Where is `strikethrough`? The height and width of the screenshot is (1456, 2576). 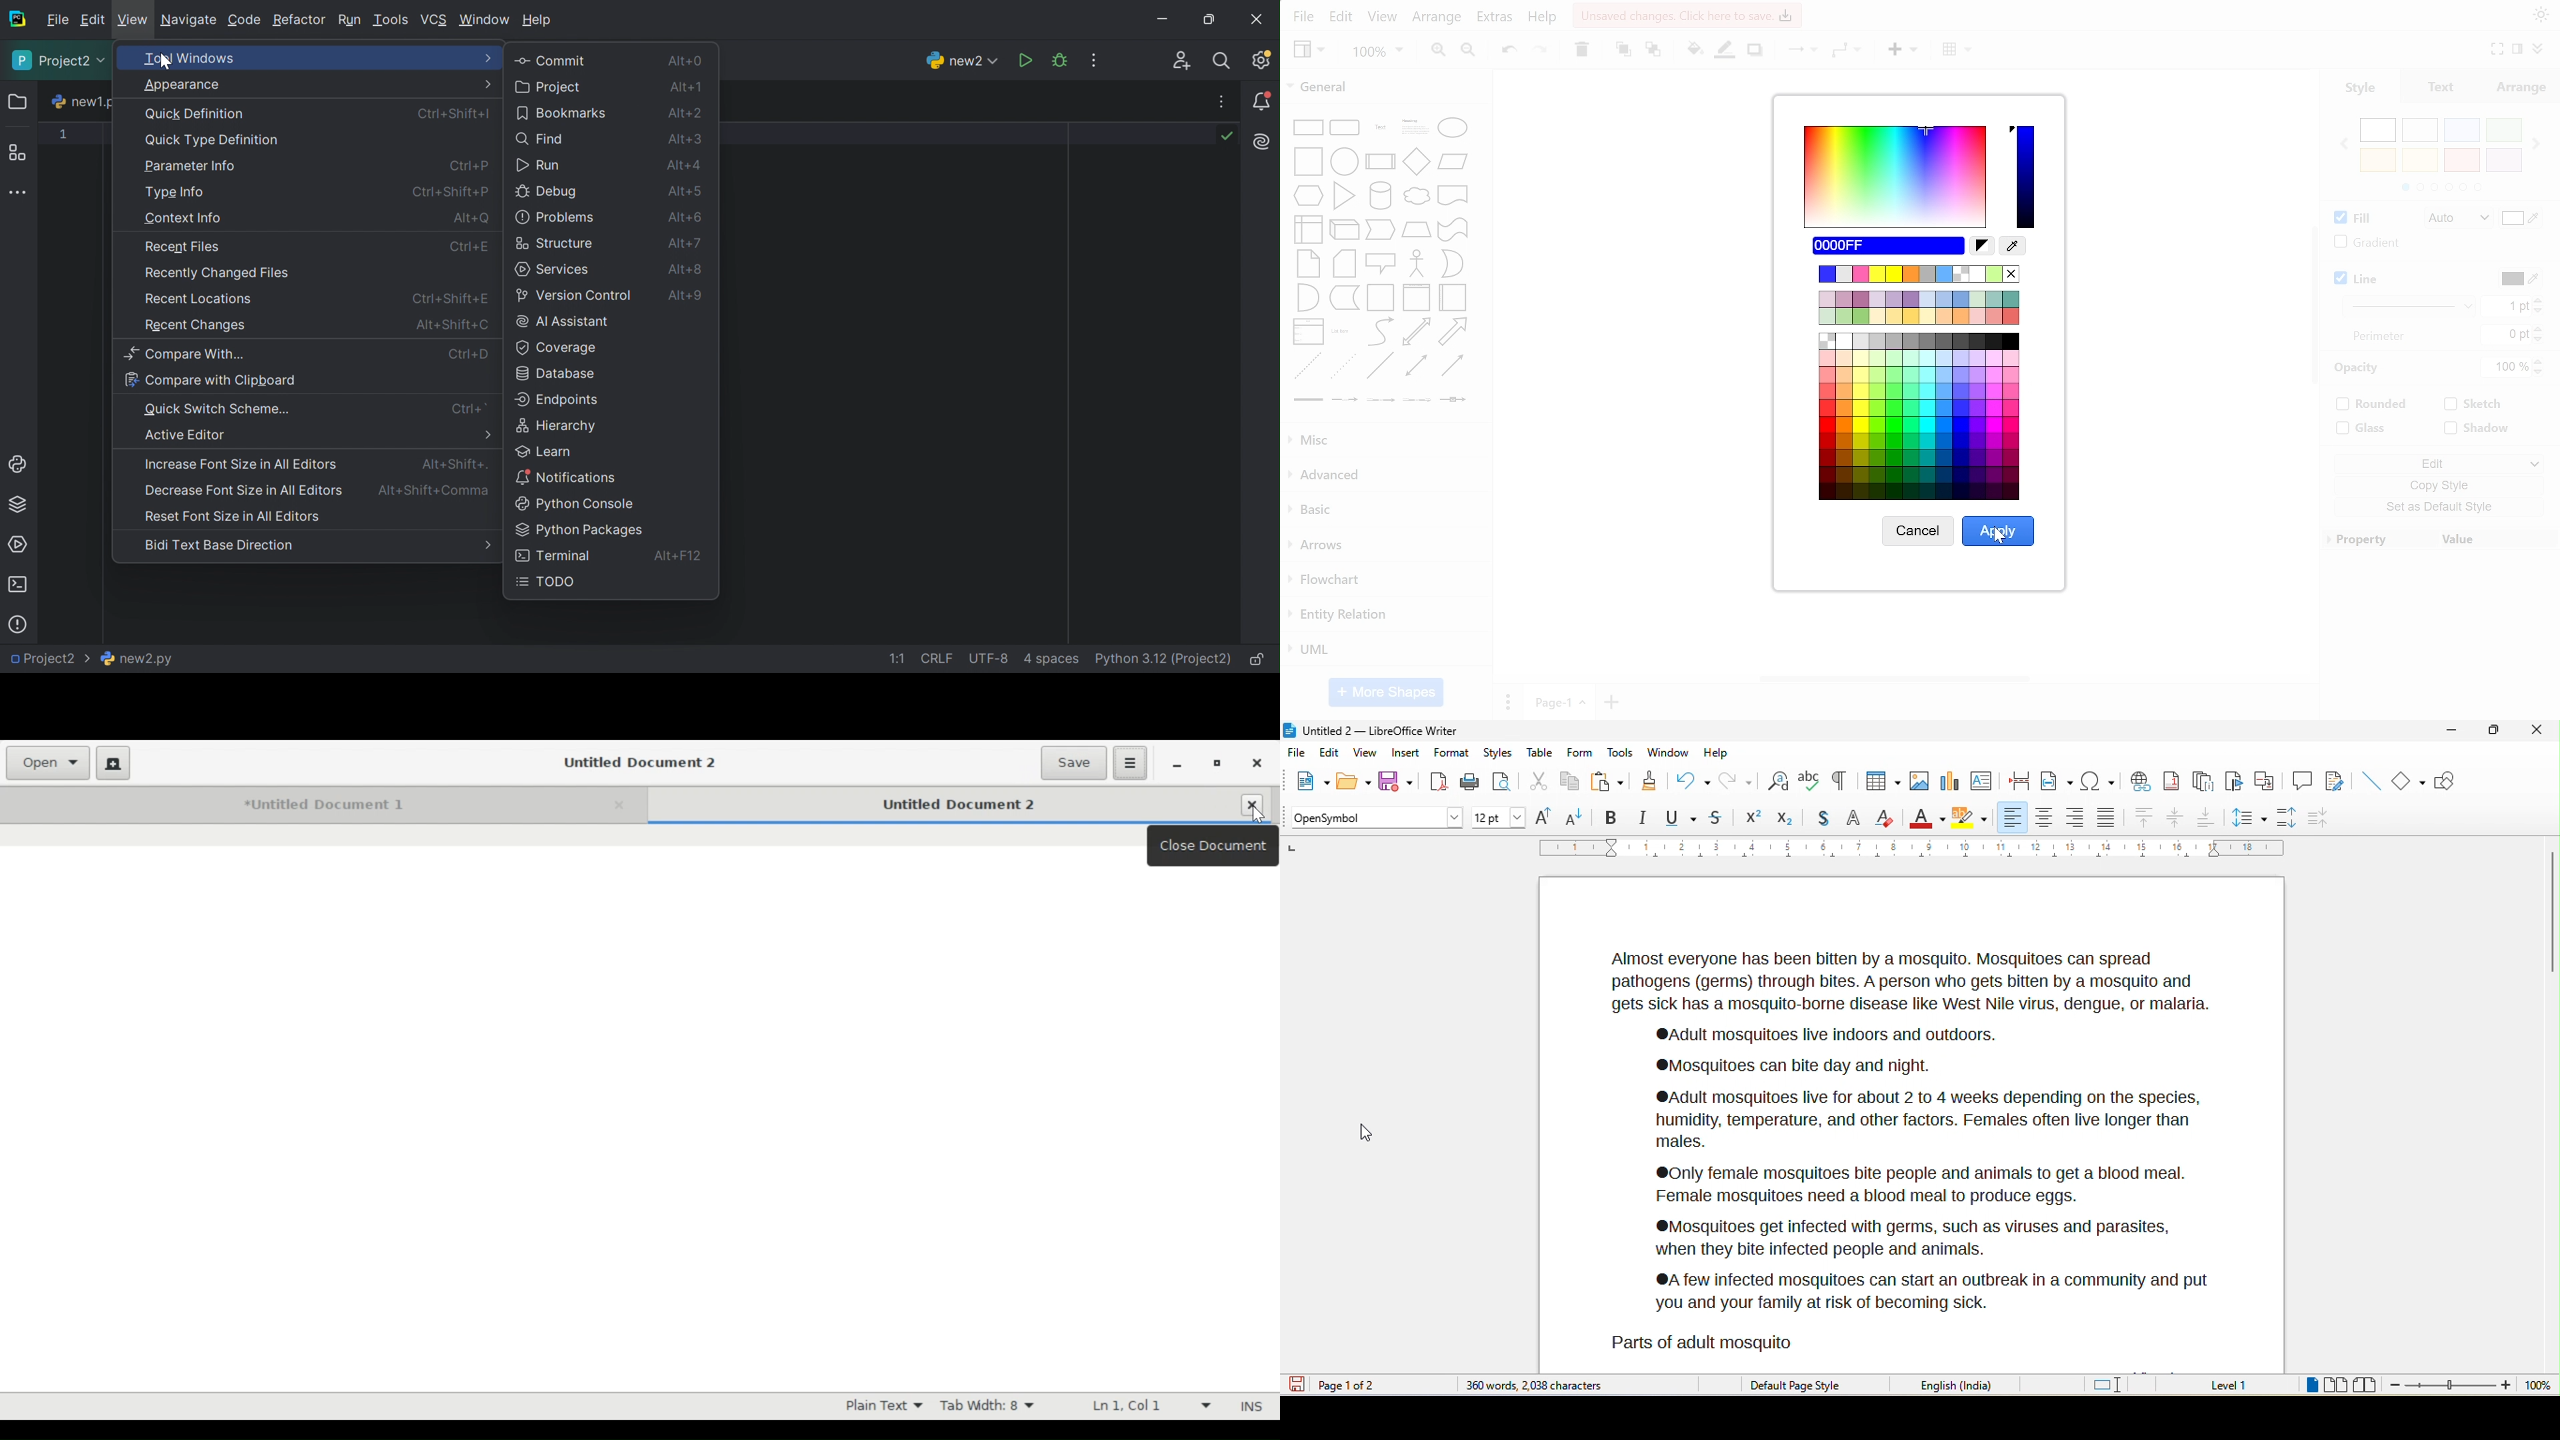 strikethrough is located at coordinates (1721, 817).